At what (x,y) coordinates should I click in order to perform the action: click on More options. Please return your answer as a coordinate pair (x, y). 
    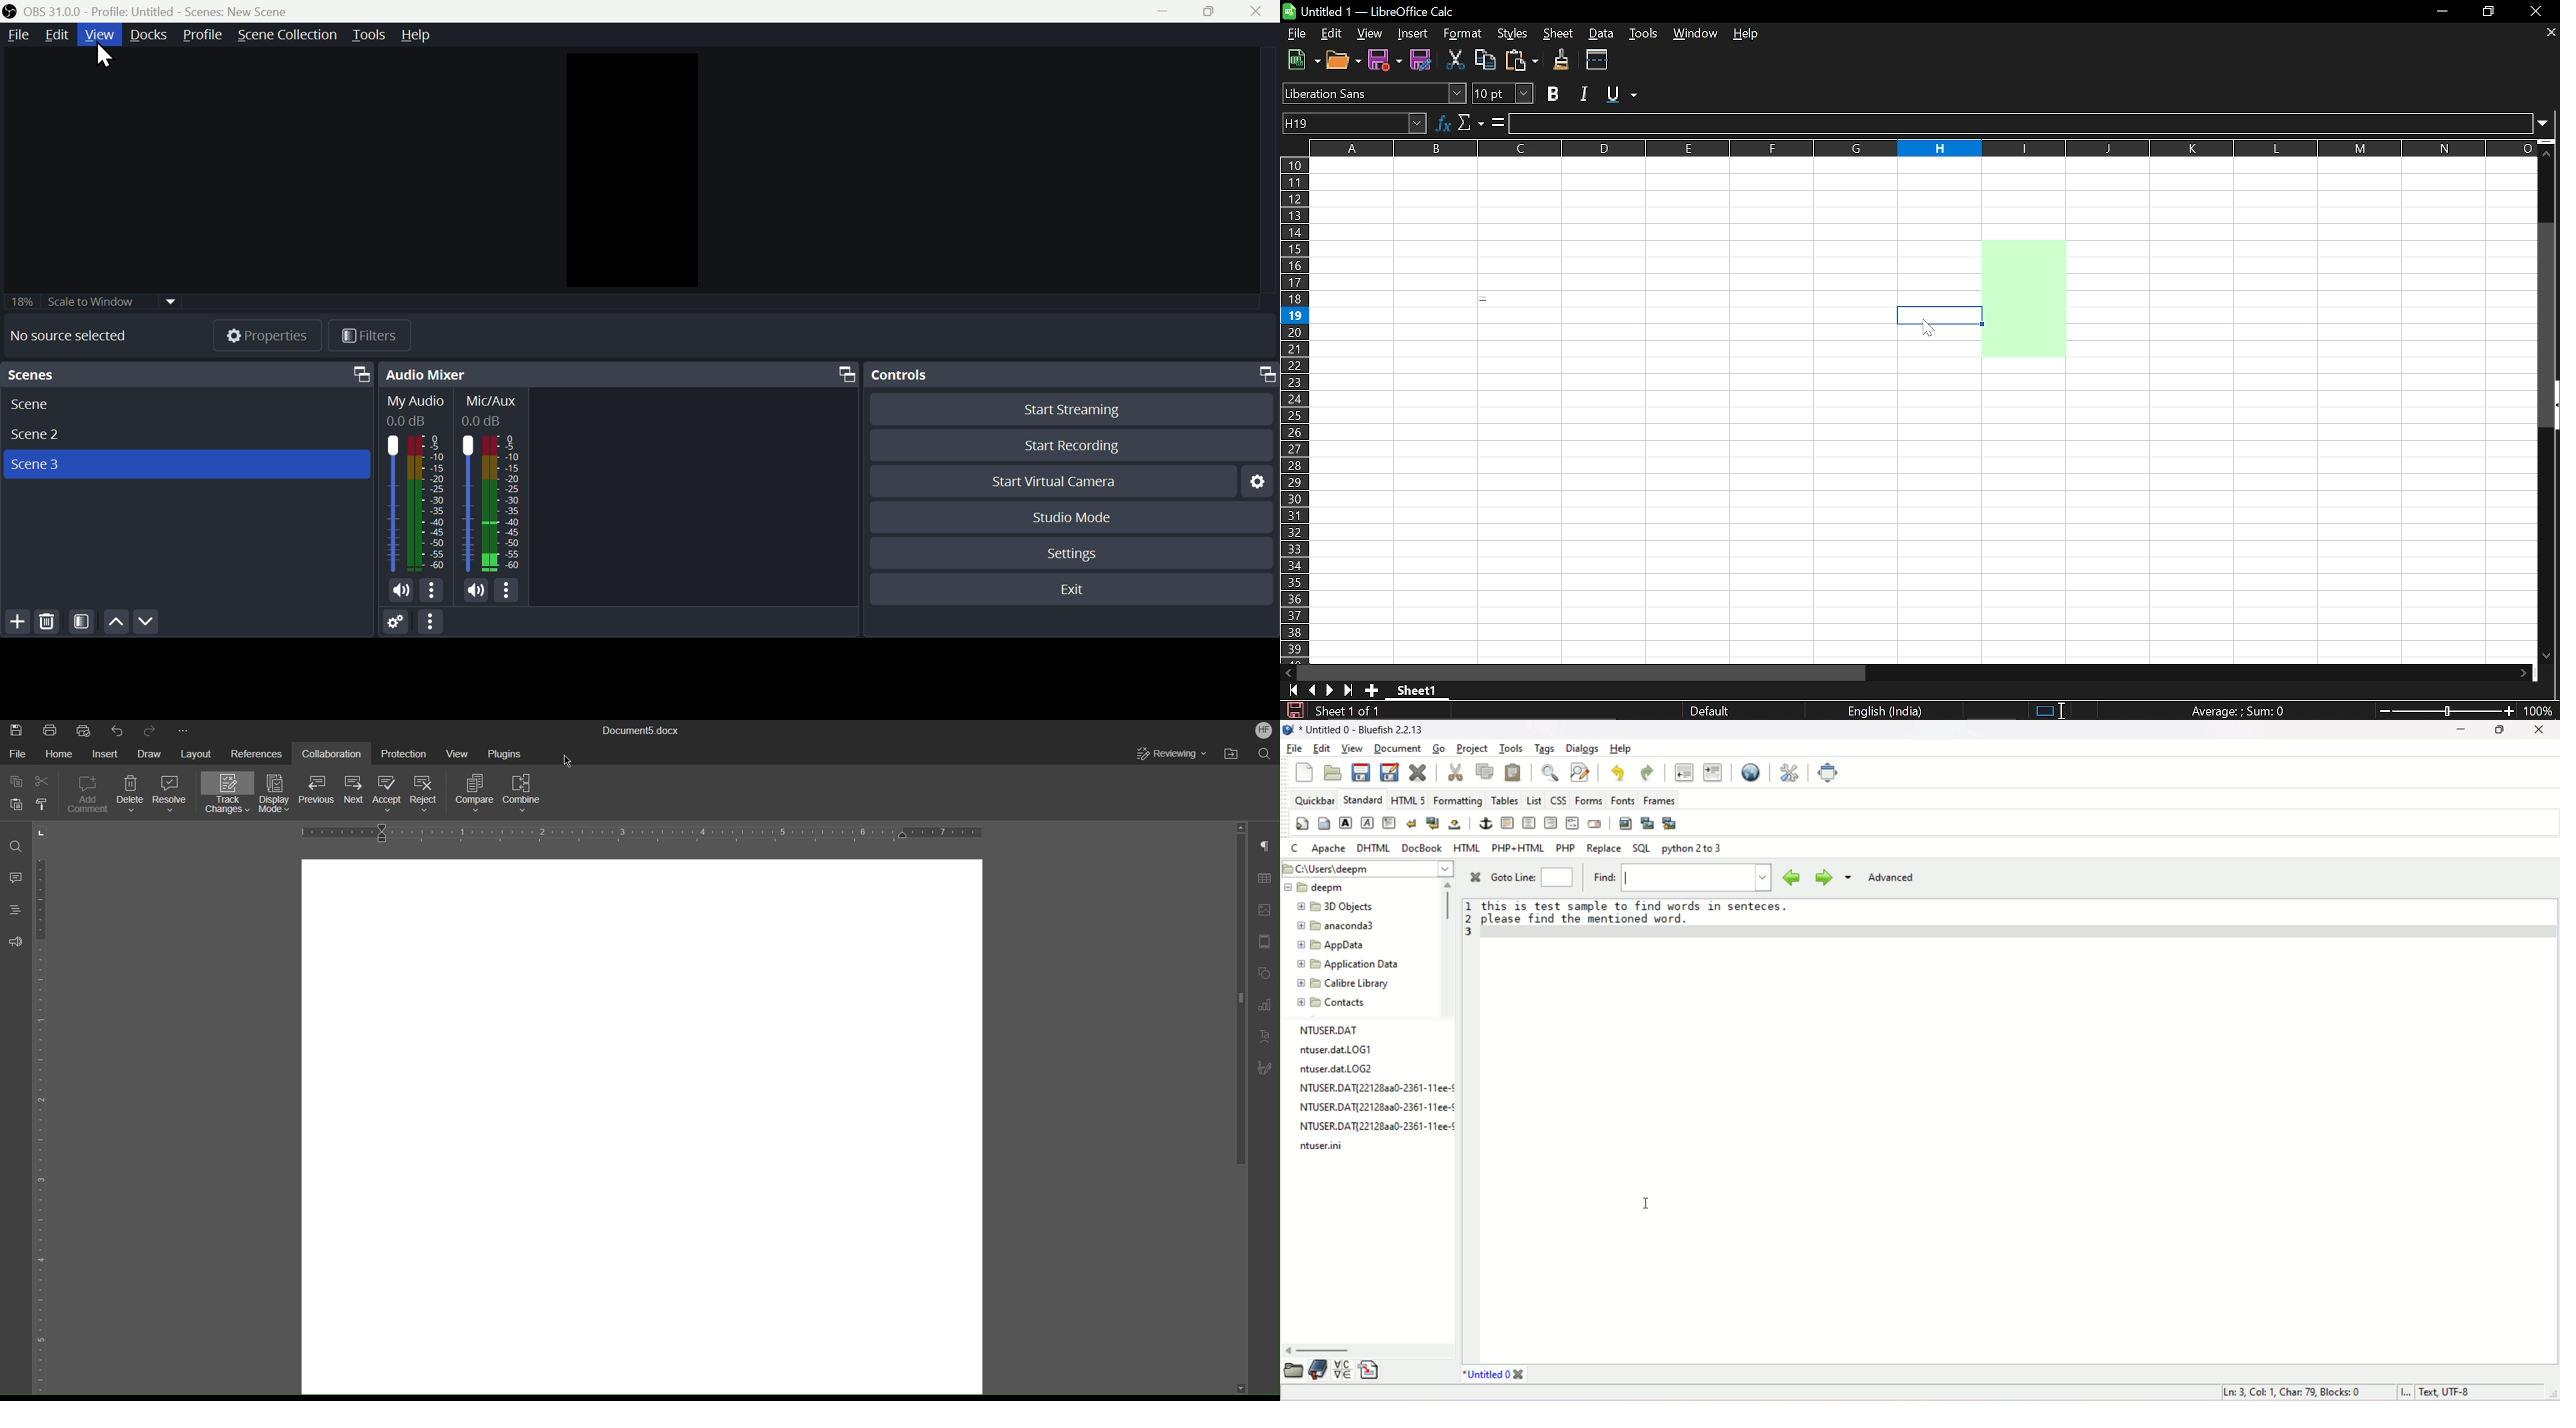
    Looking at the image, I should click on (433, 592).